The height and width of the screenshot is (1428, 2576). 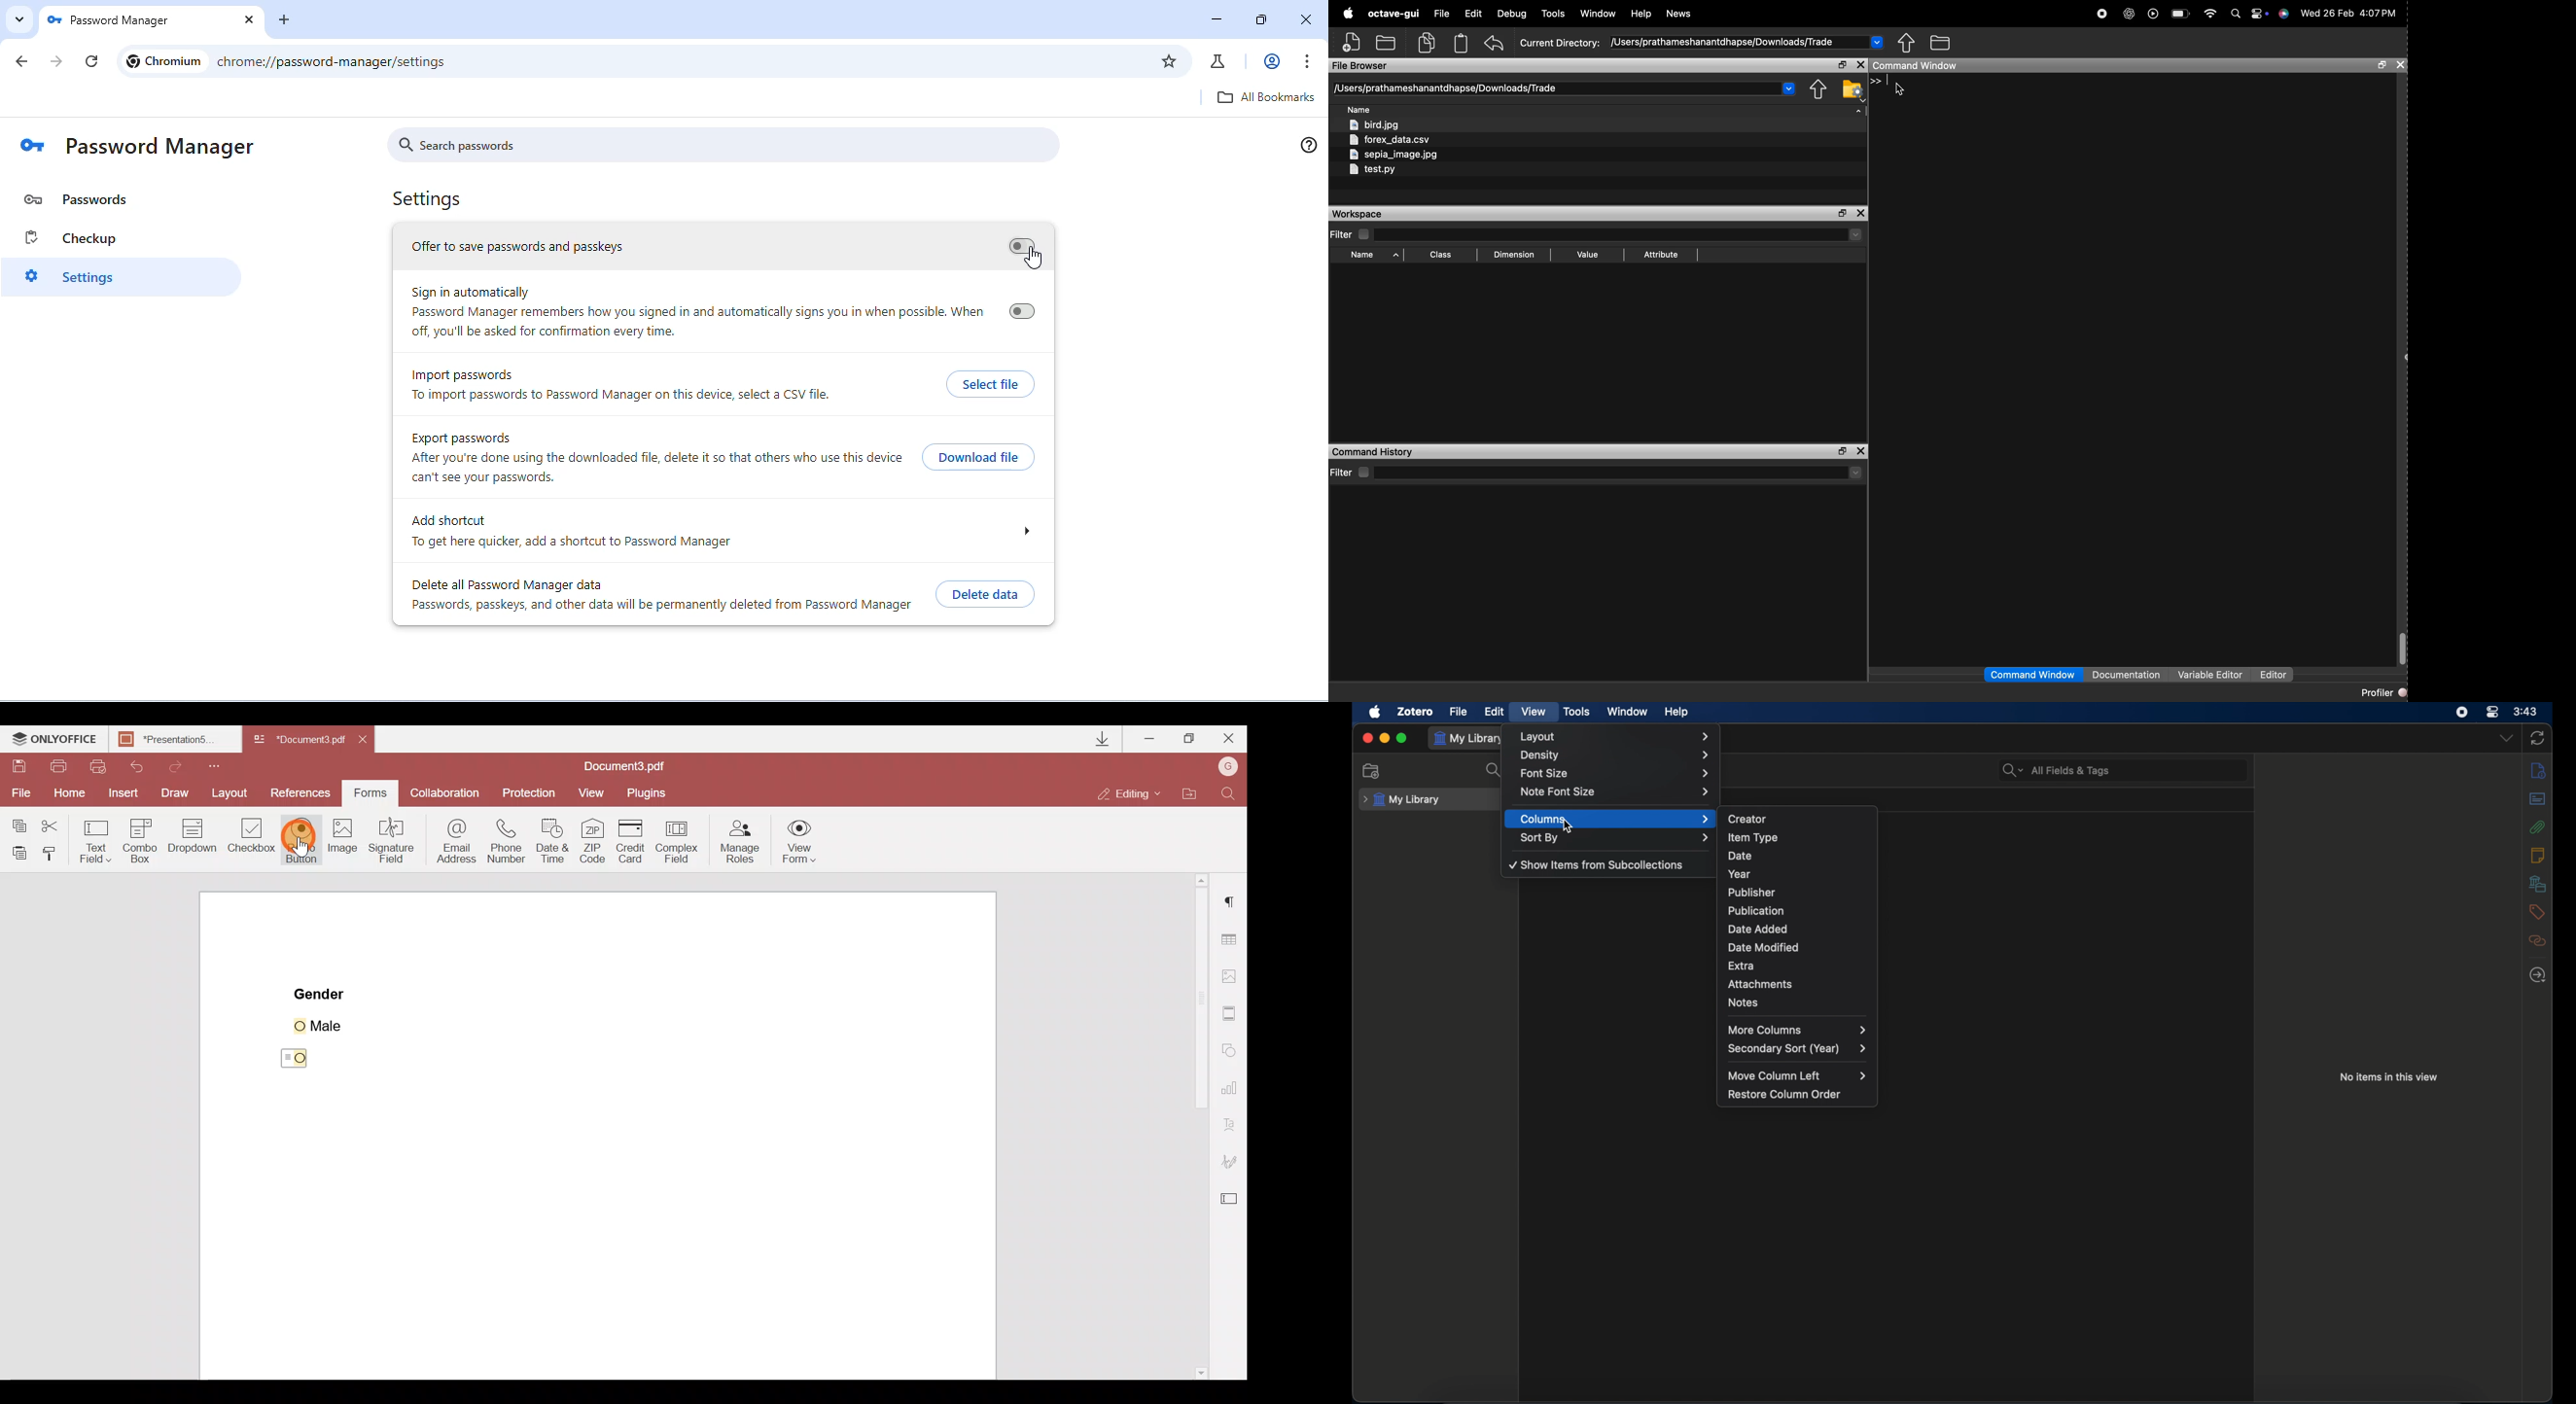 I want to click on refresh, so click(x=91, y=60).